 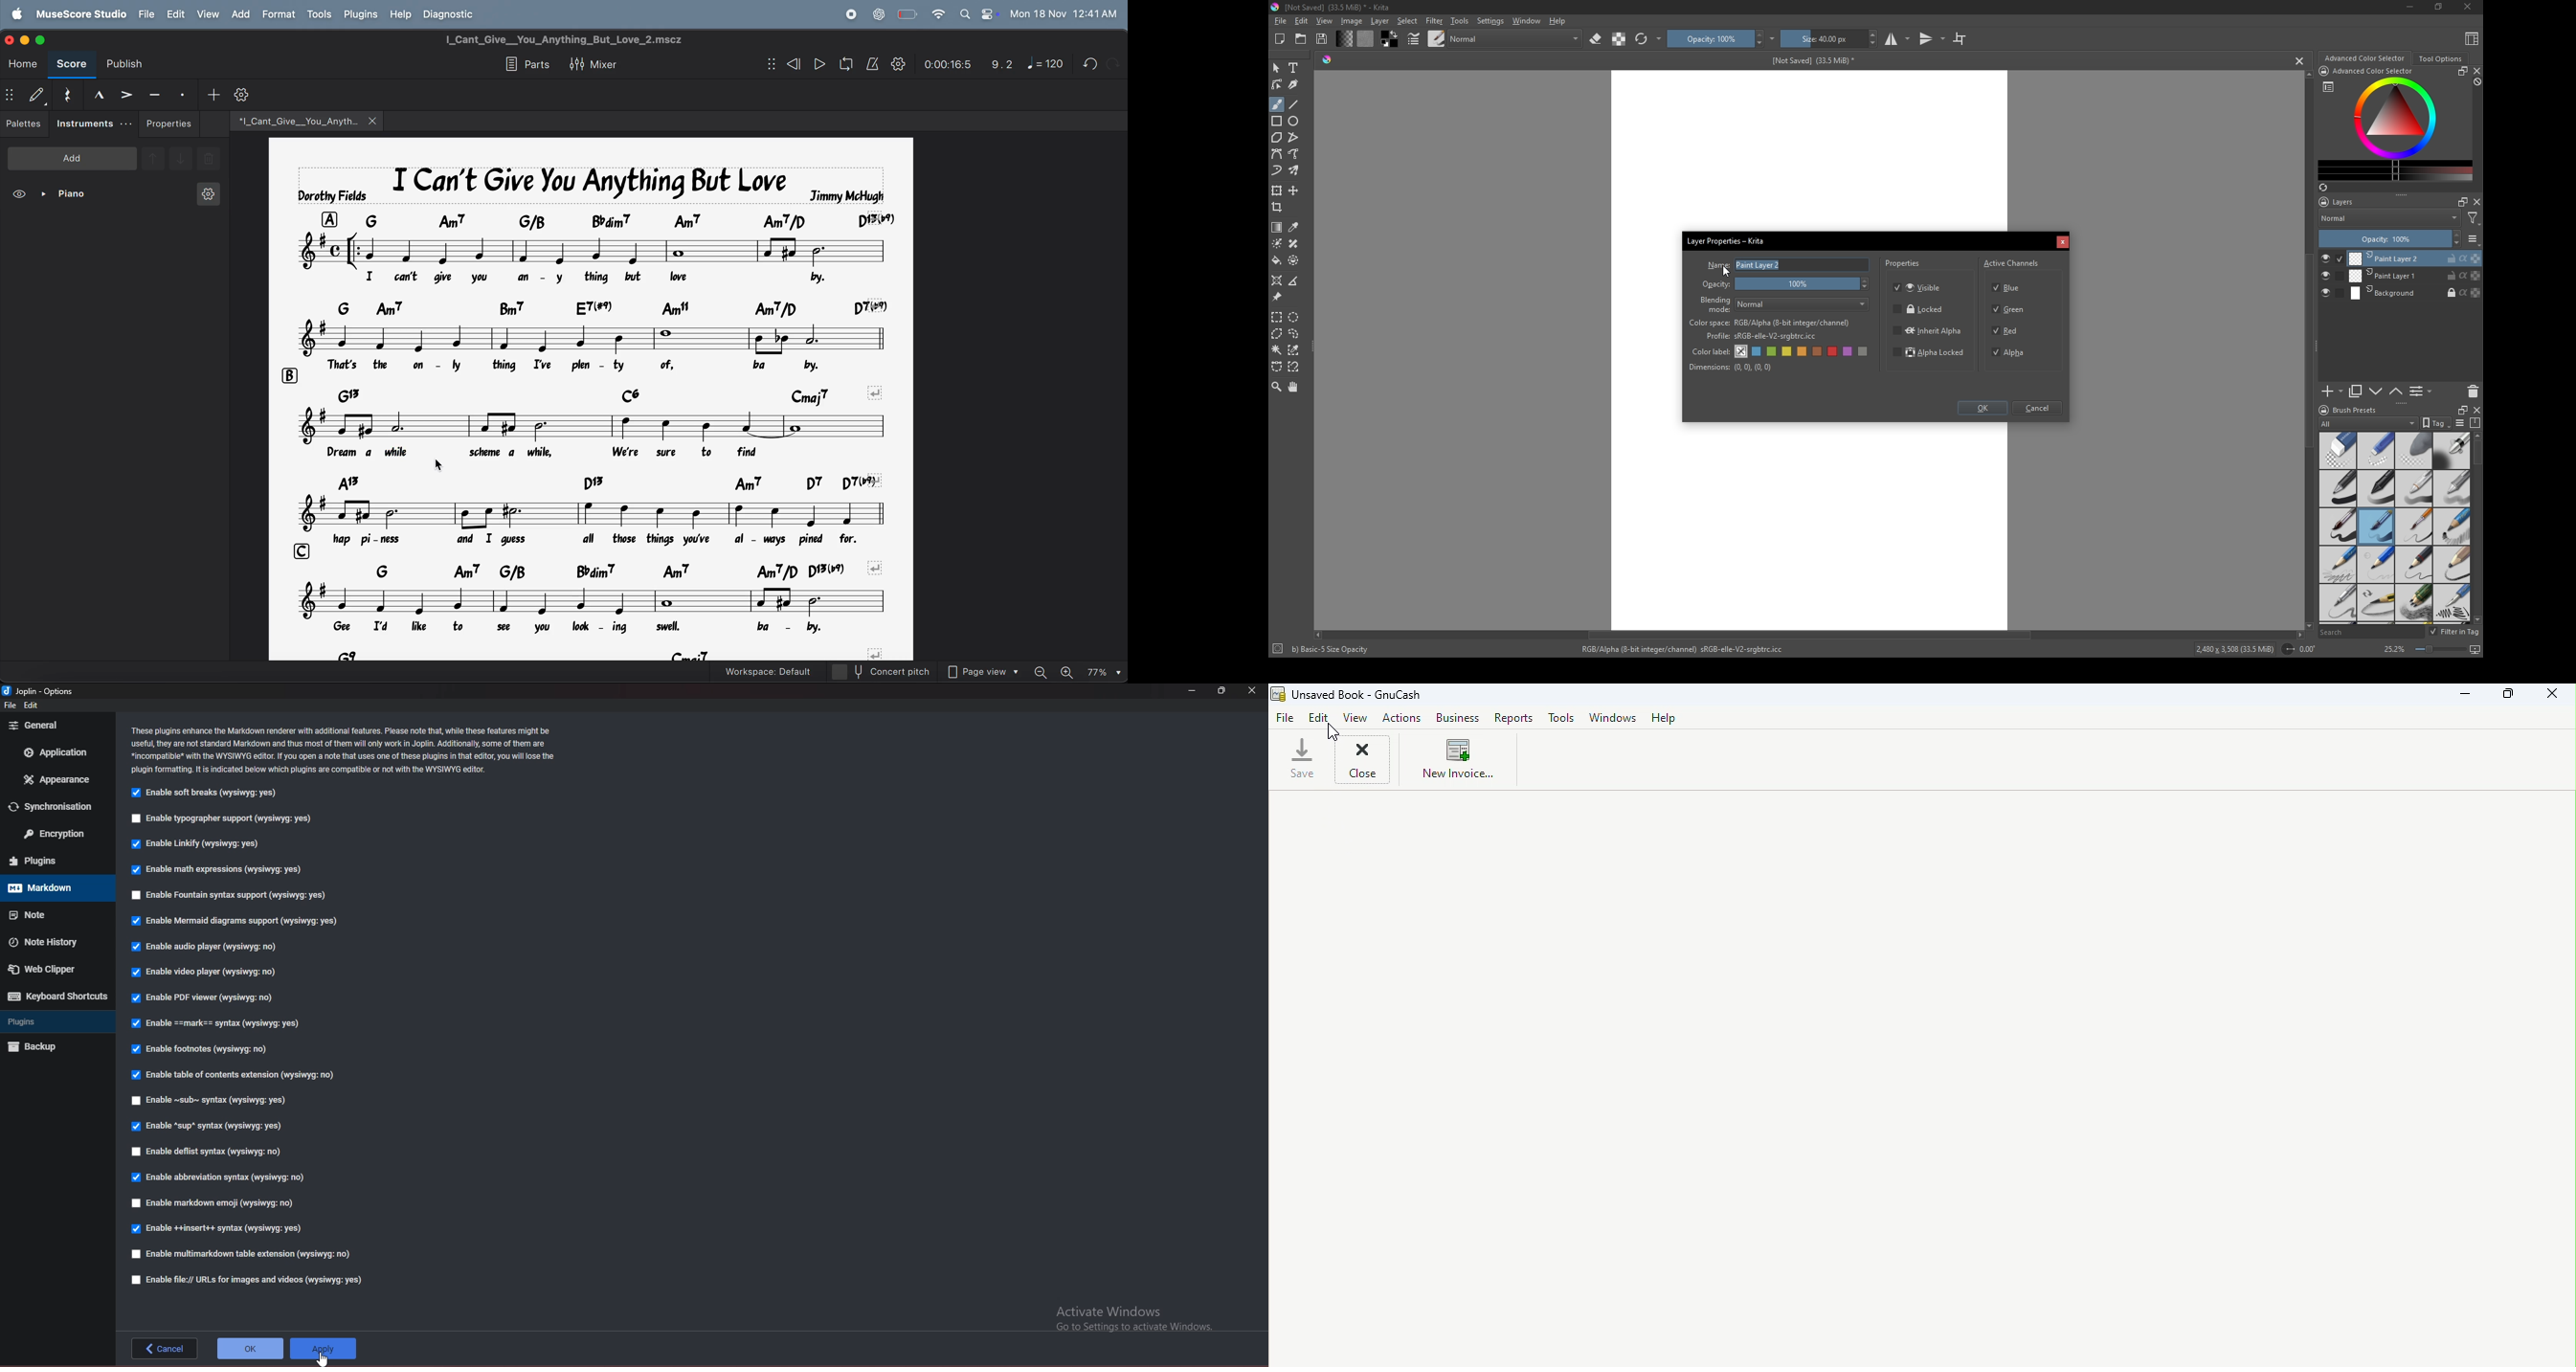 What do you see at coordinates (1278, 40) in the screenshot?
I see `New file` at bounding box center [1278, 40].